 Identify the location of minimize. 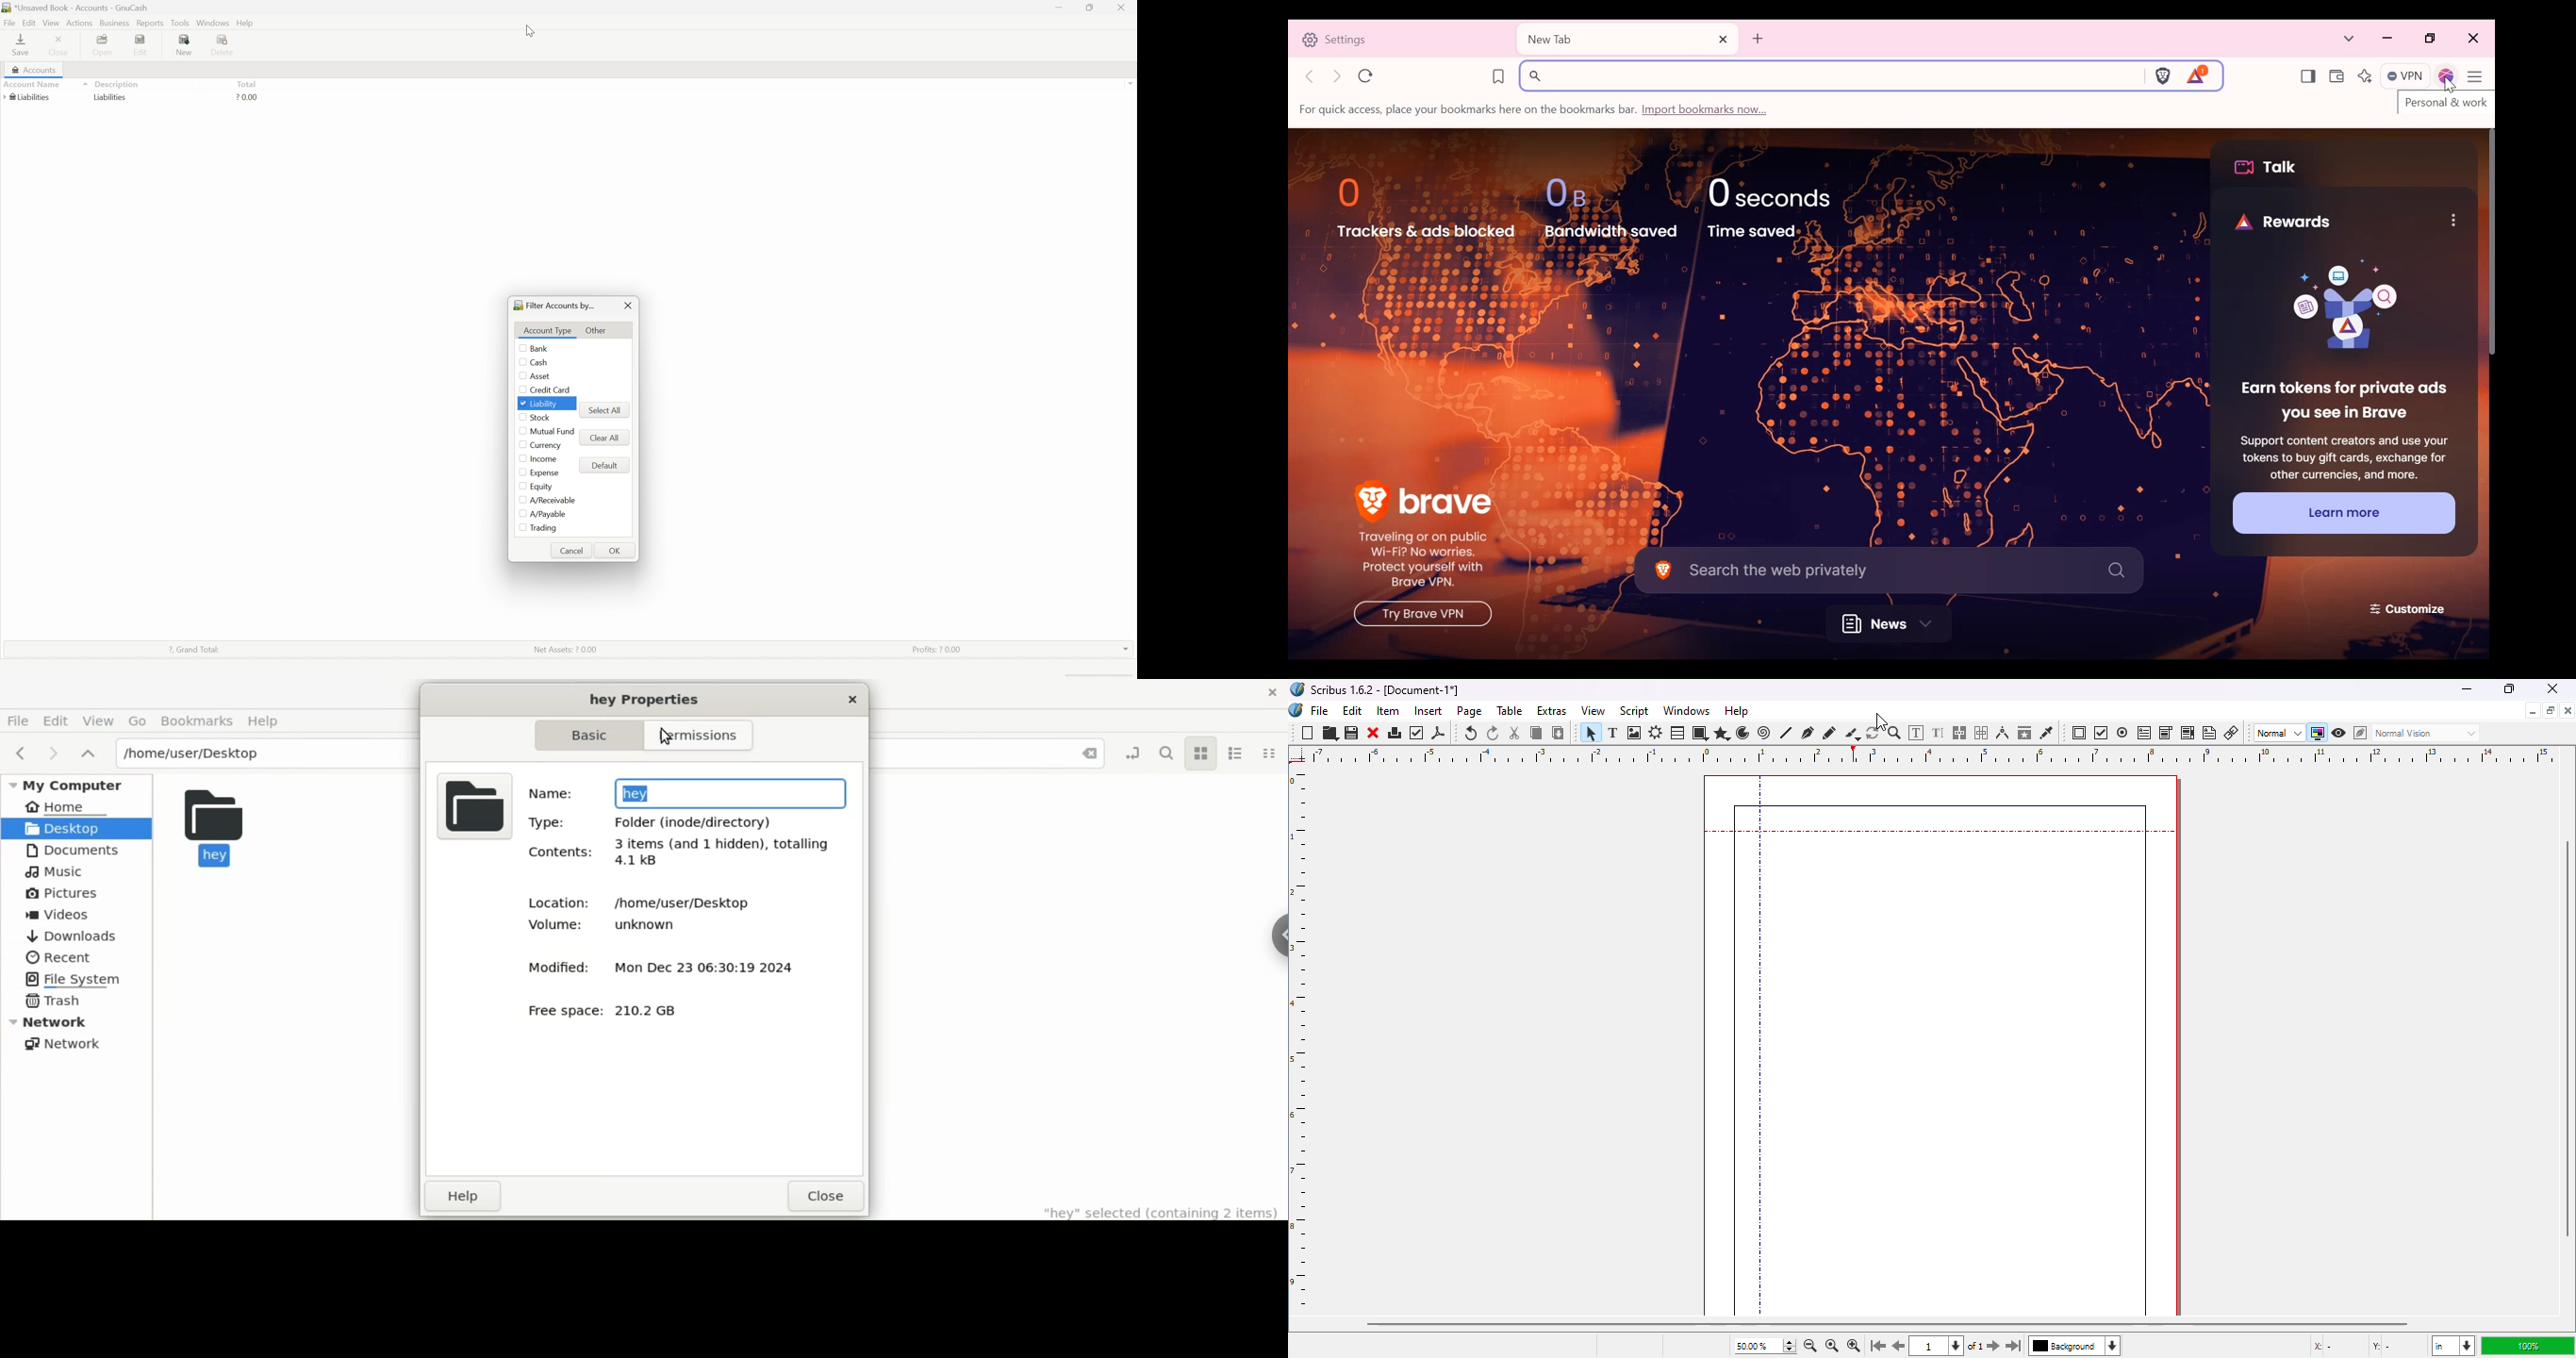
(2466, 688).